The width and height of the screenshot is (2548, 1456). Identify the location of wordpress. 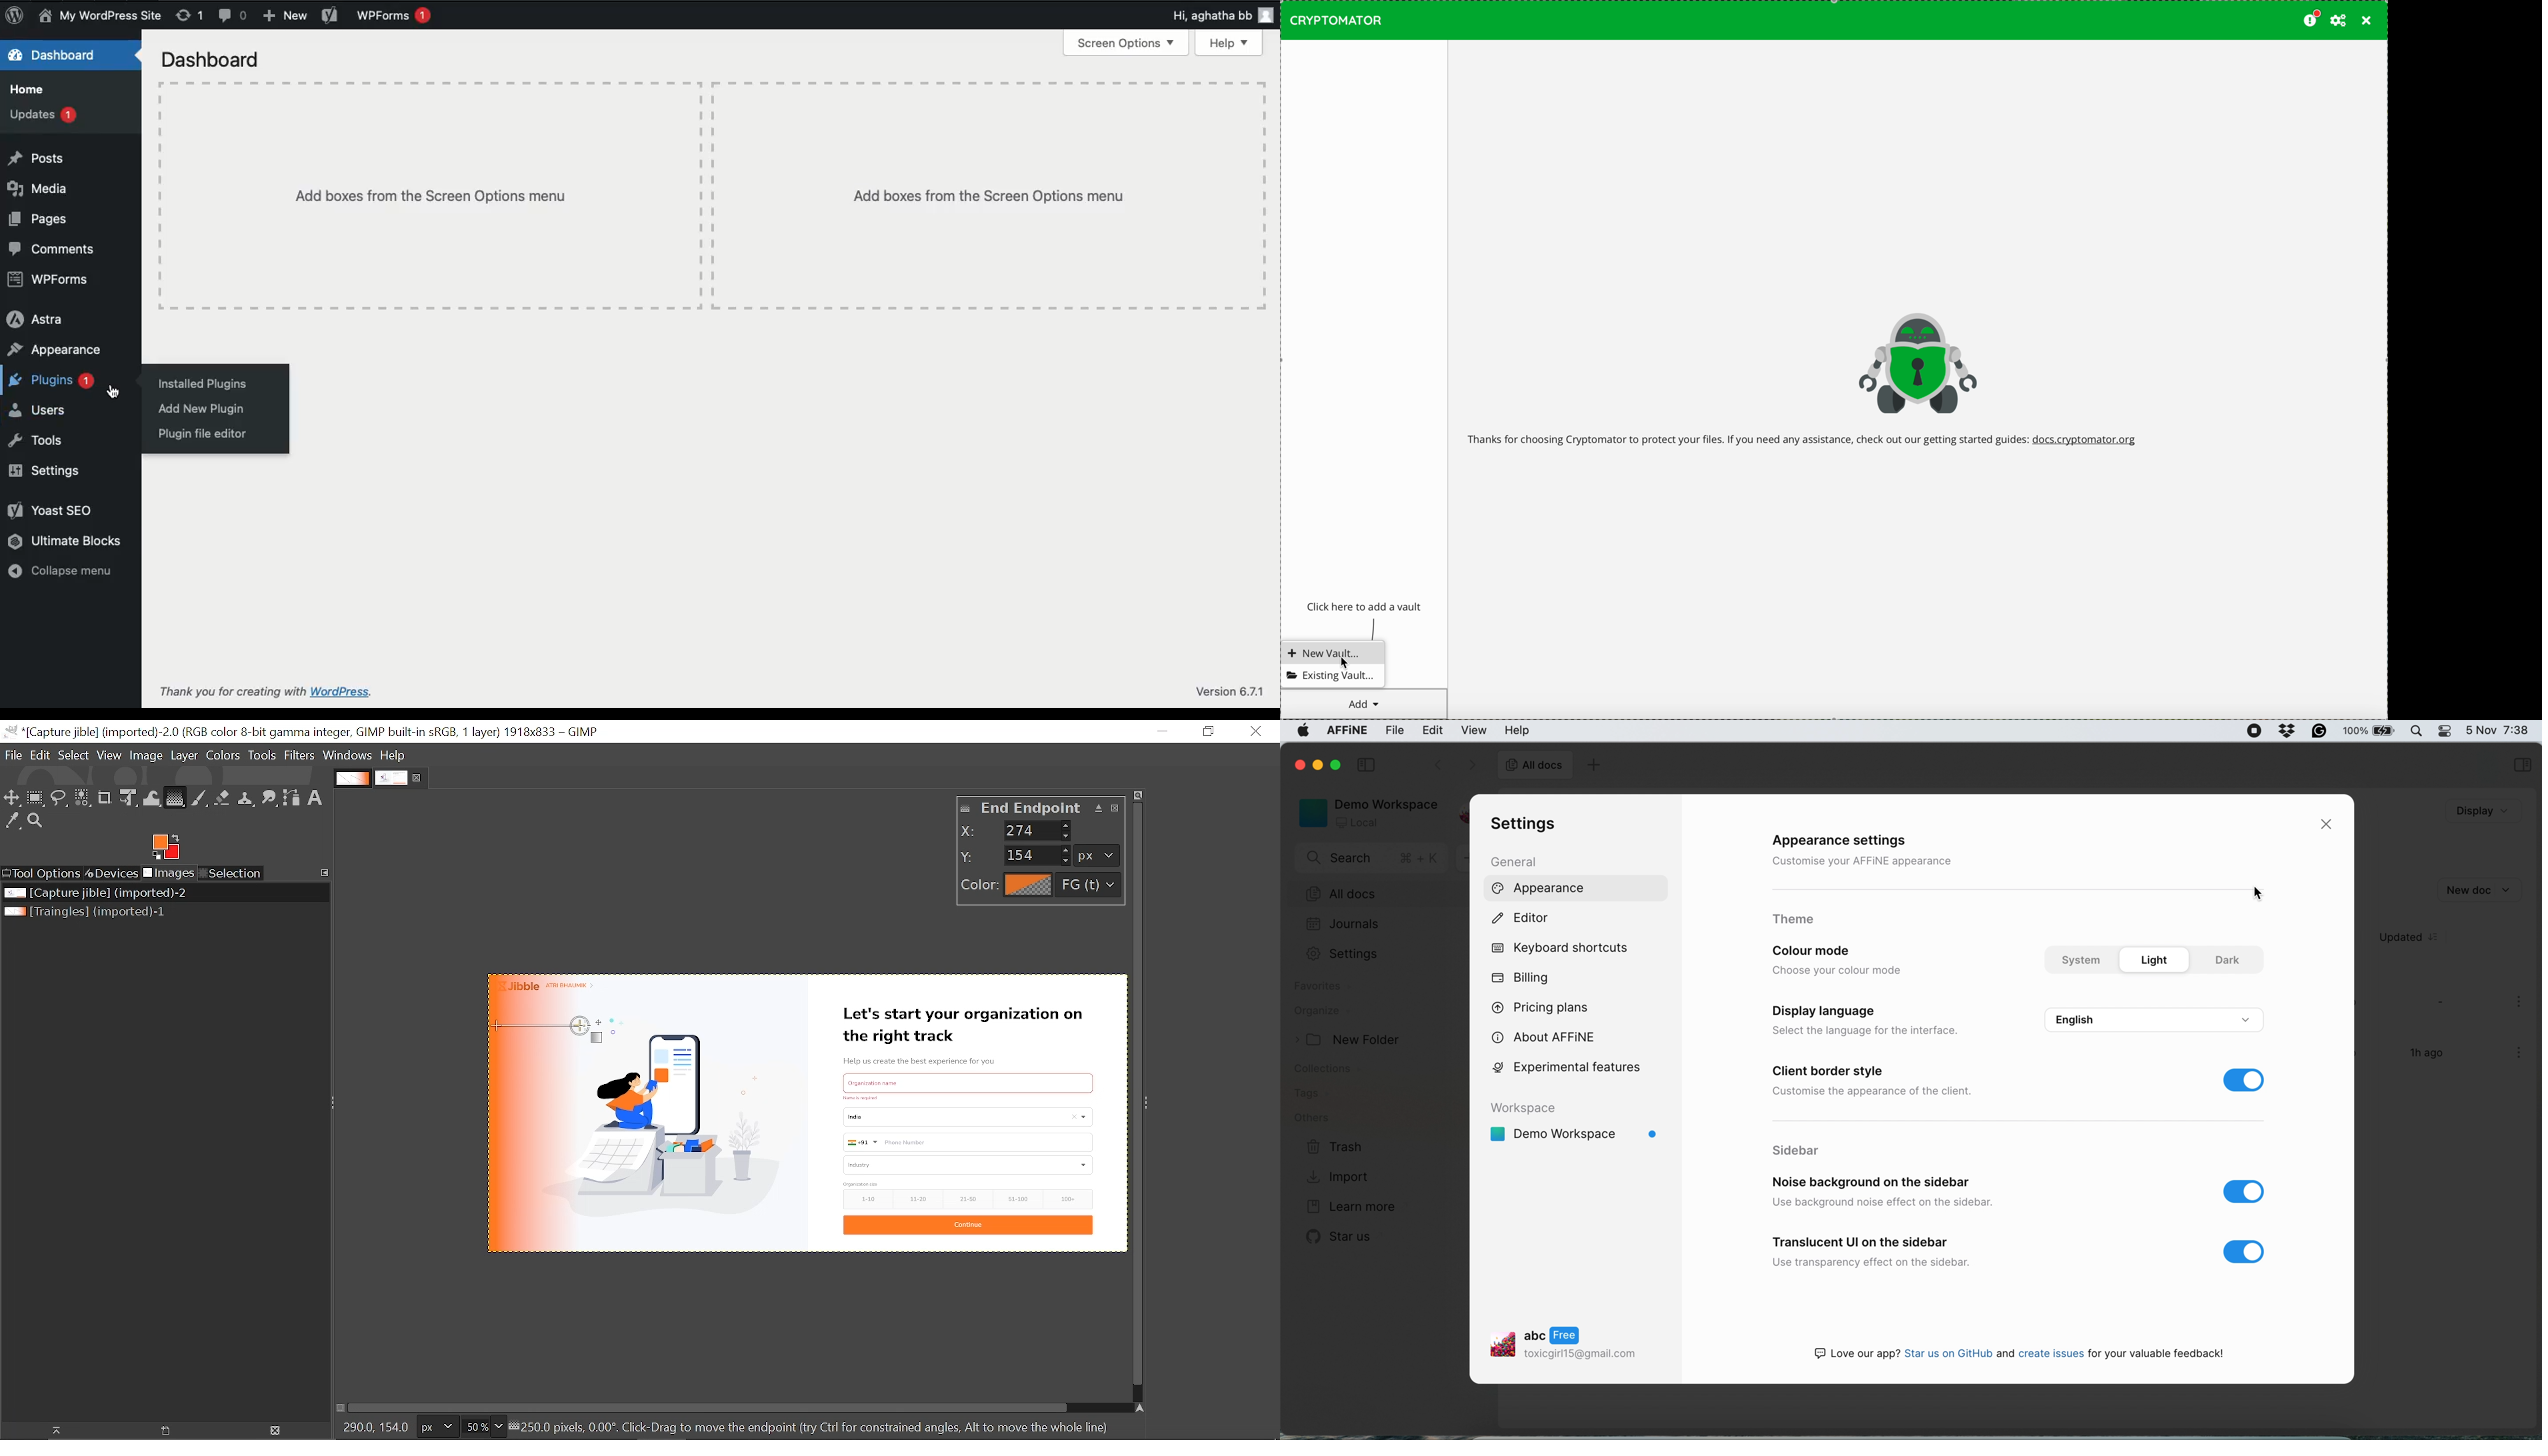
(343, 693).